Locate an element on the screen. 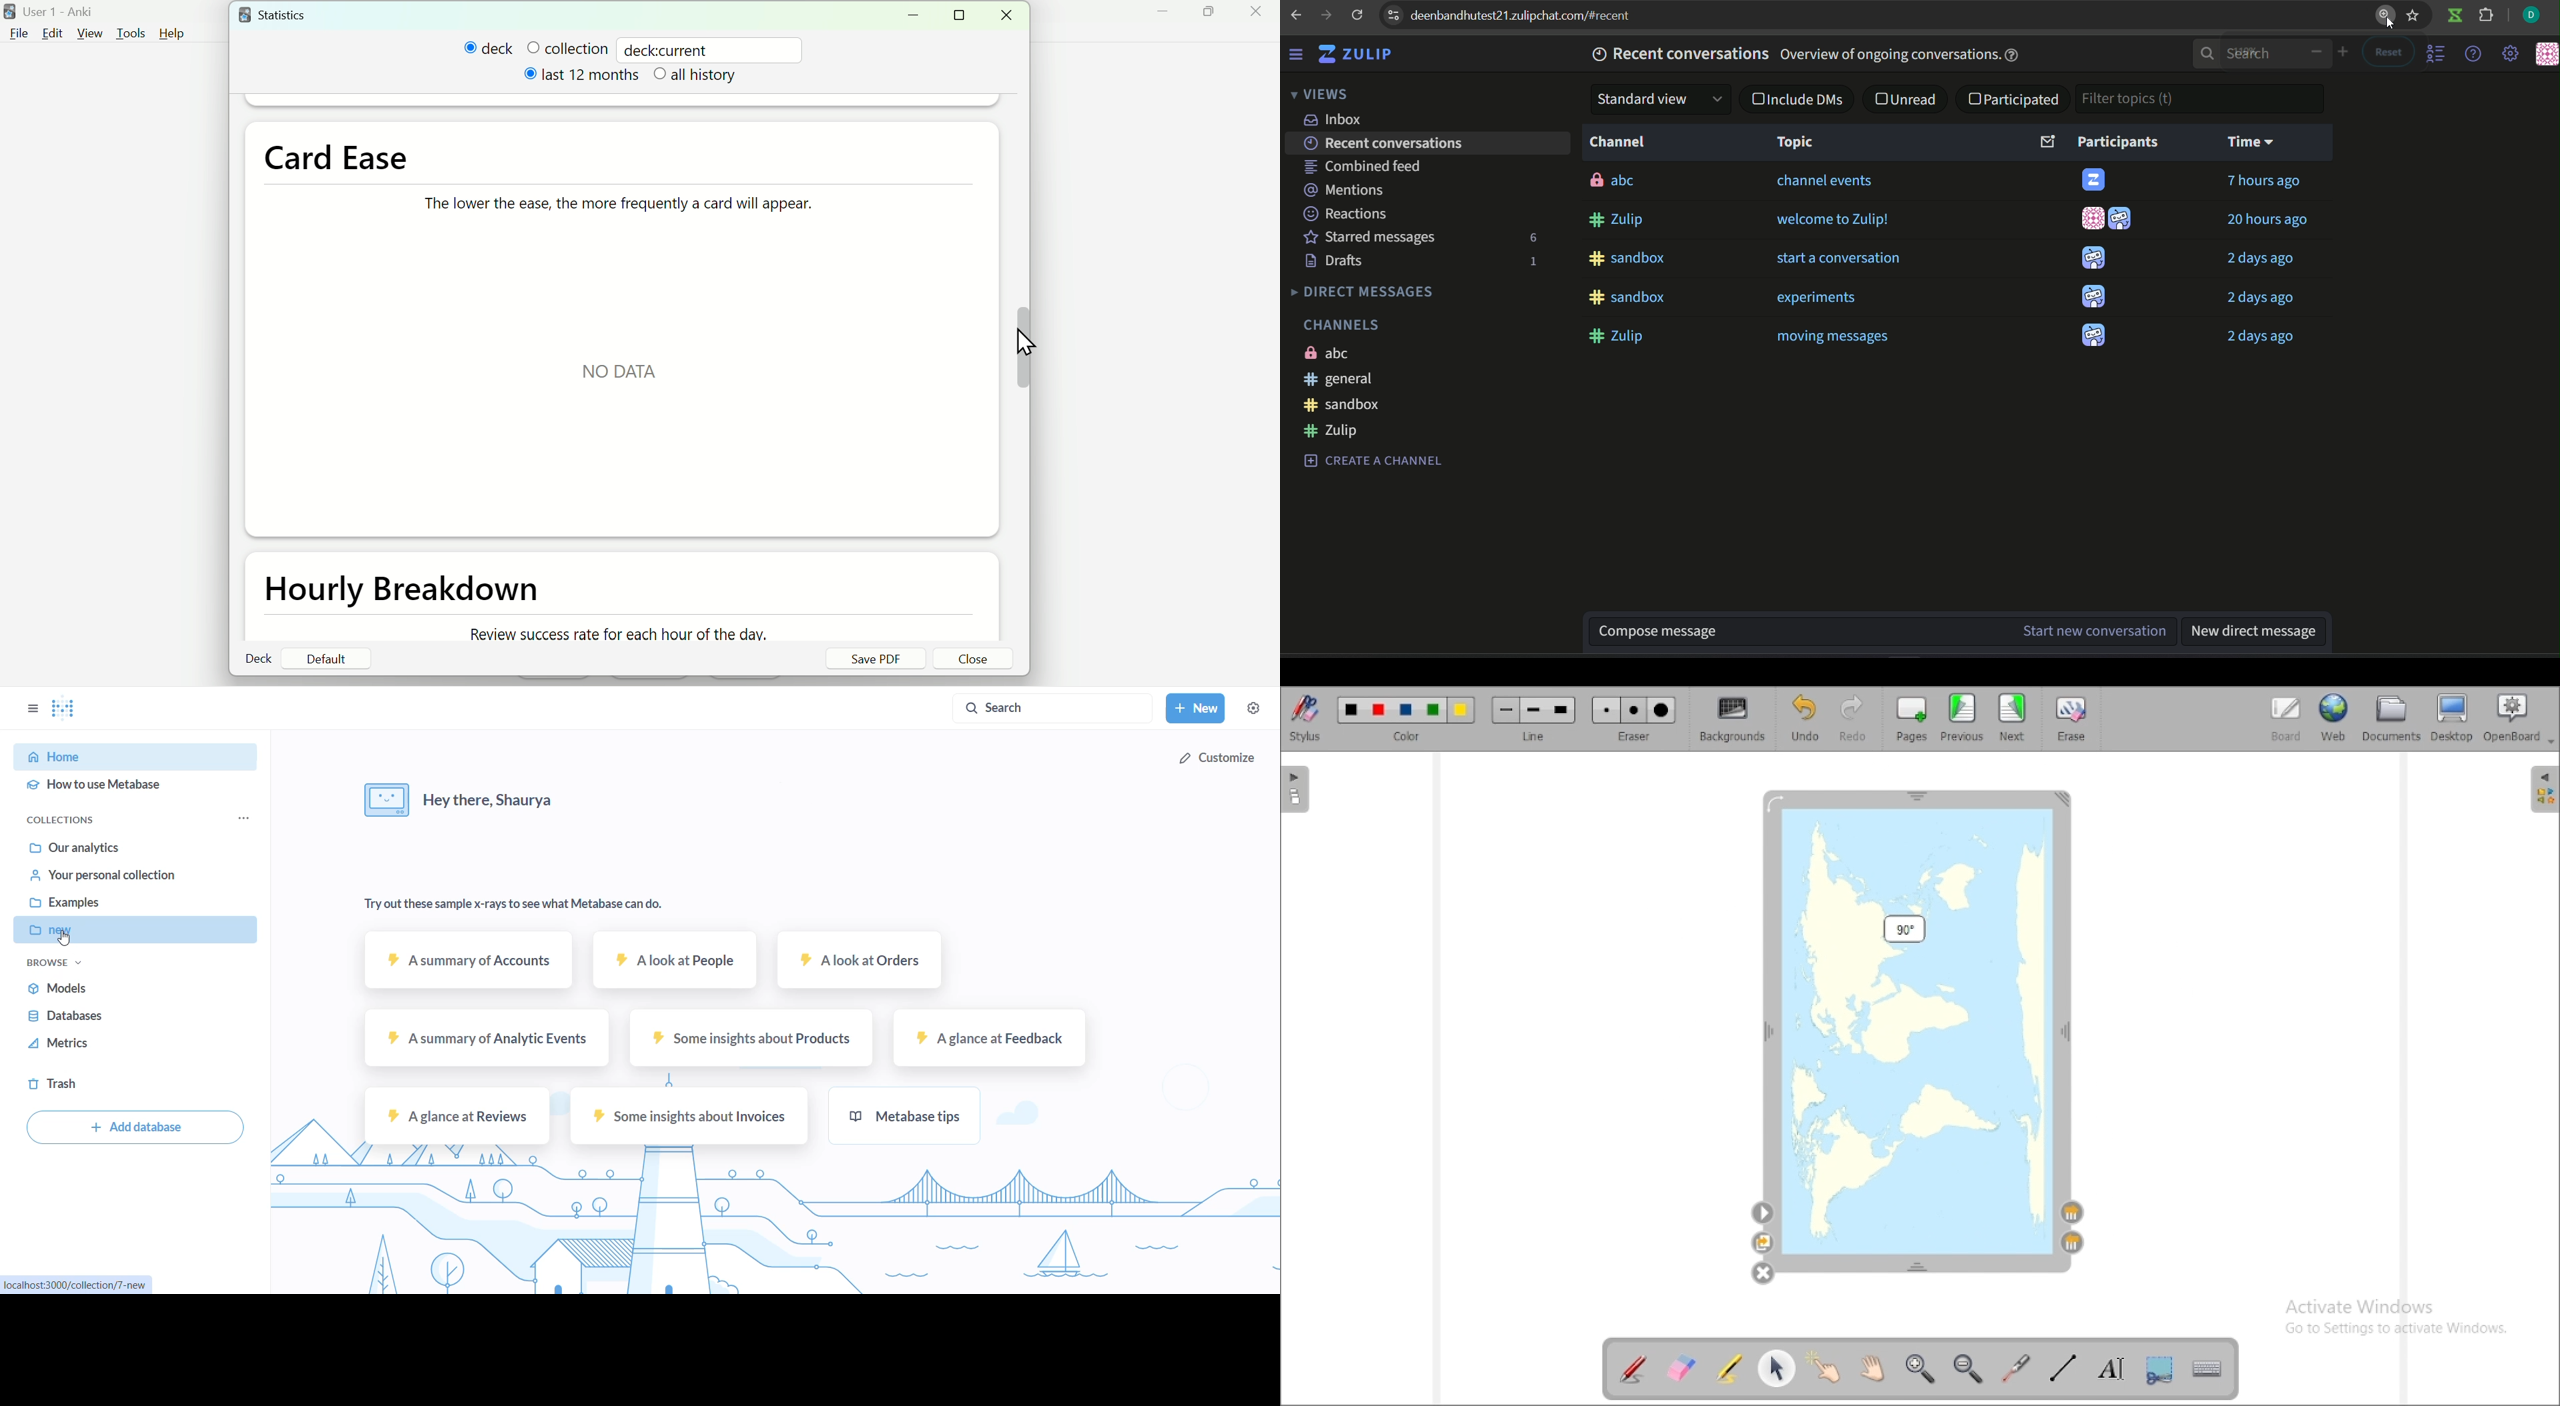 This screenshot has width=2576, height=1428. Close is located at coordinates (1011, 15).